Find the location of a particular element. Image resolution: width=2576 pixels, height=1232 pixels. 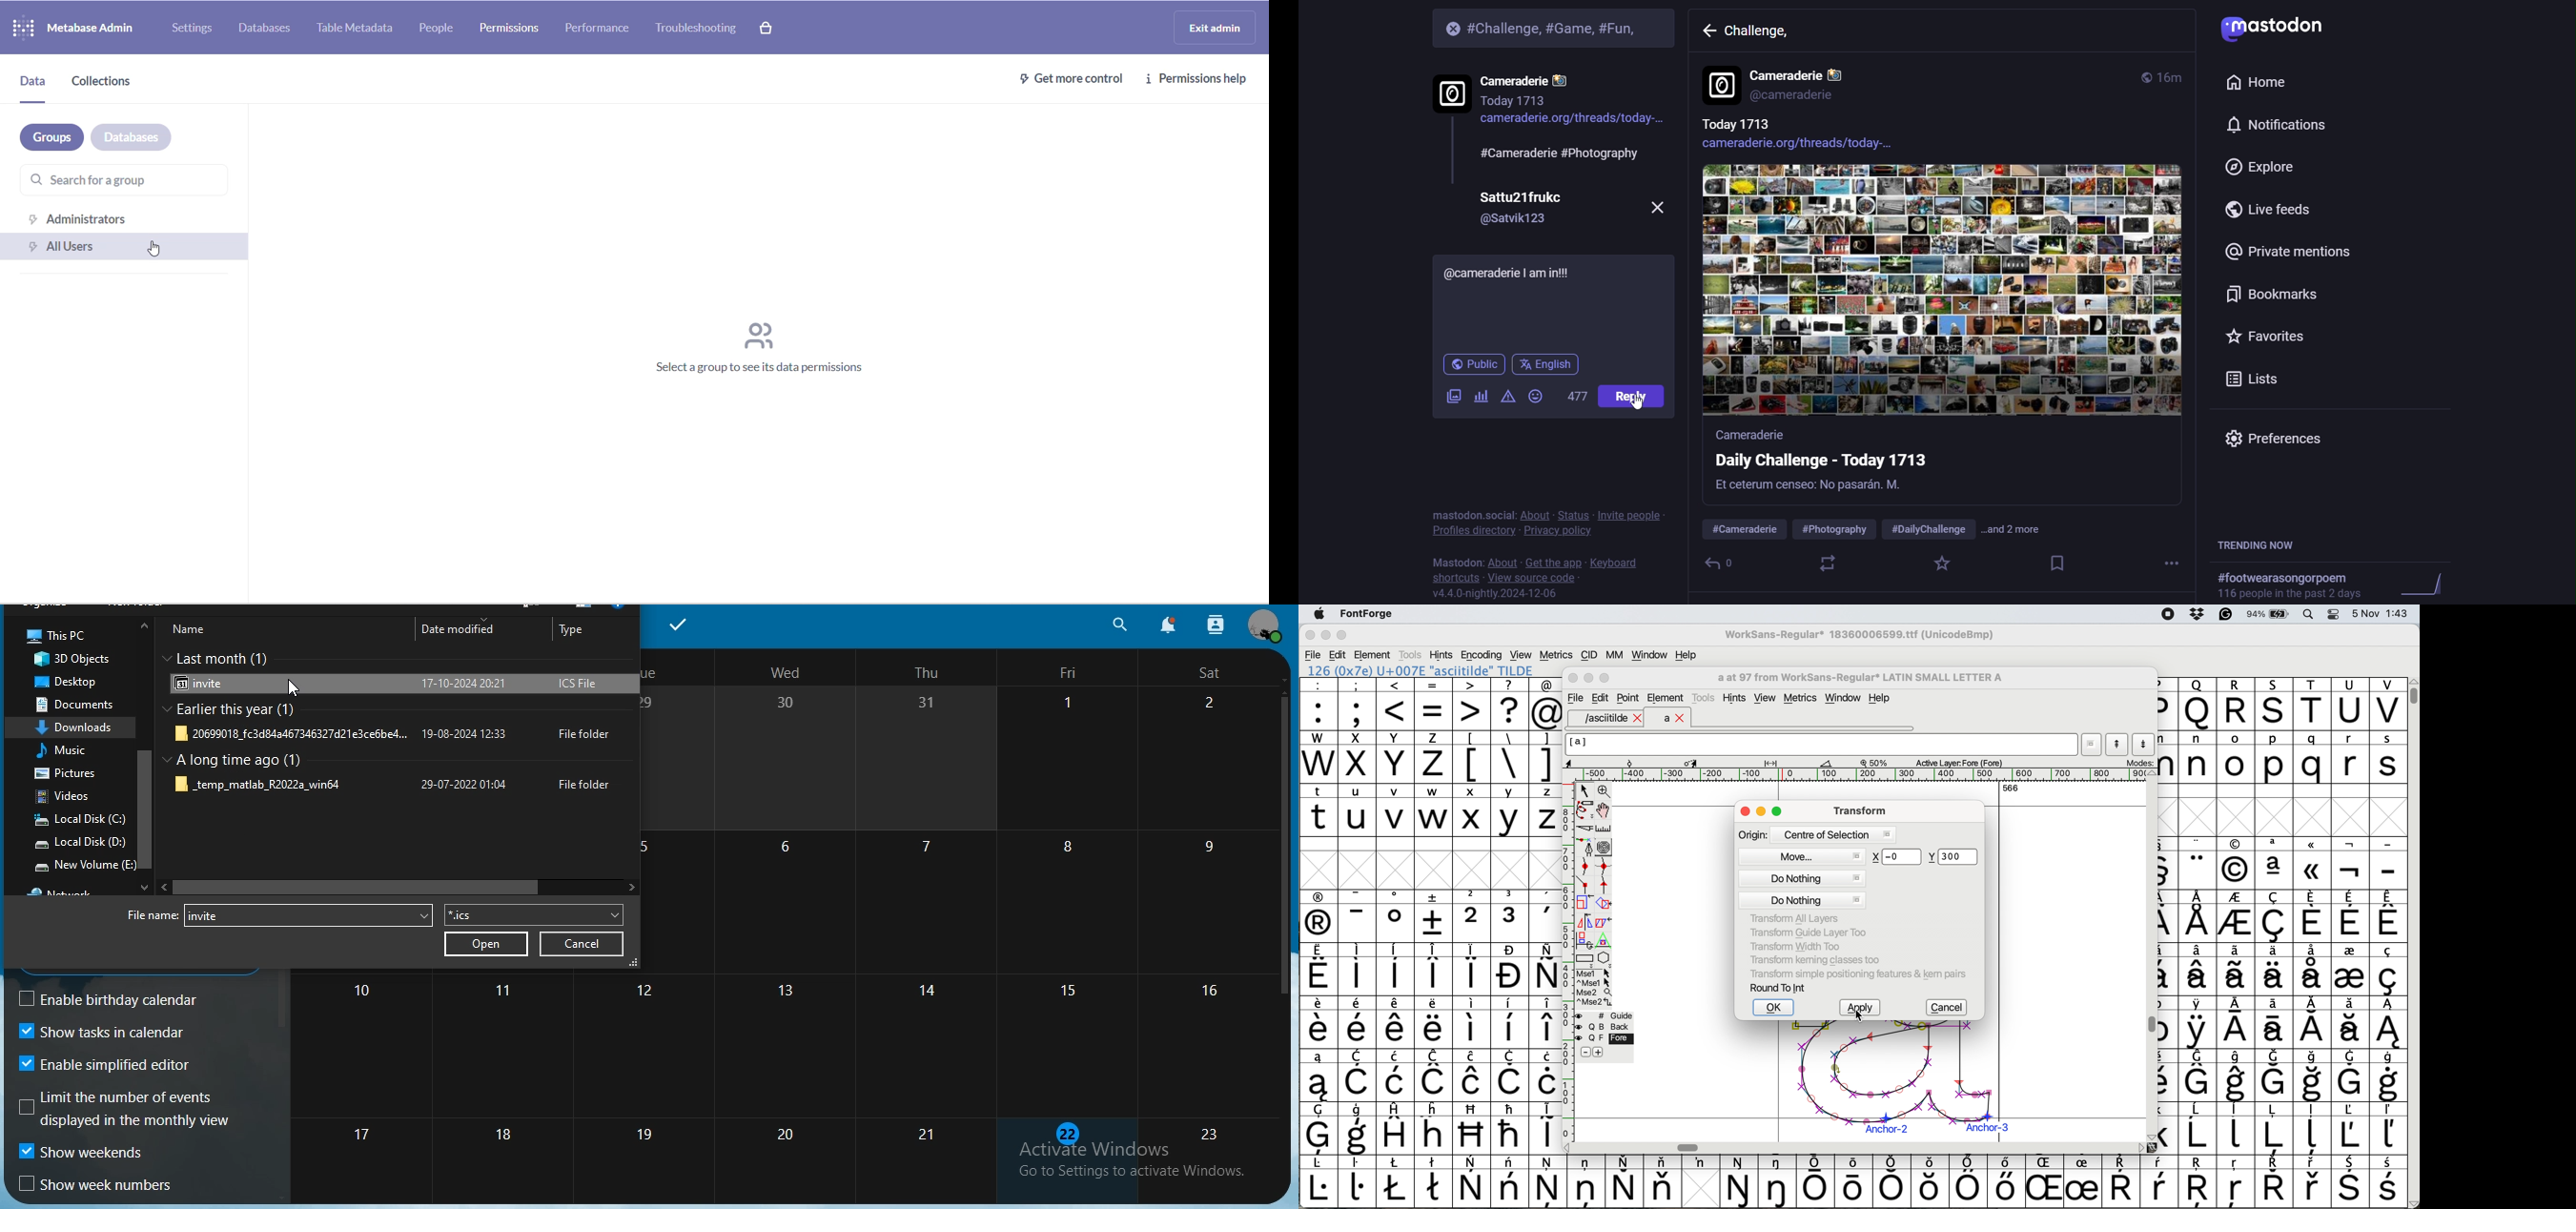

vertical scale is located at coordinates (1567, 952).